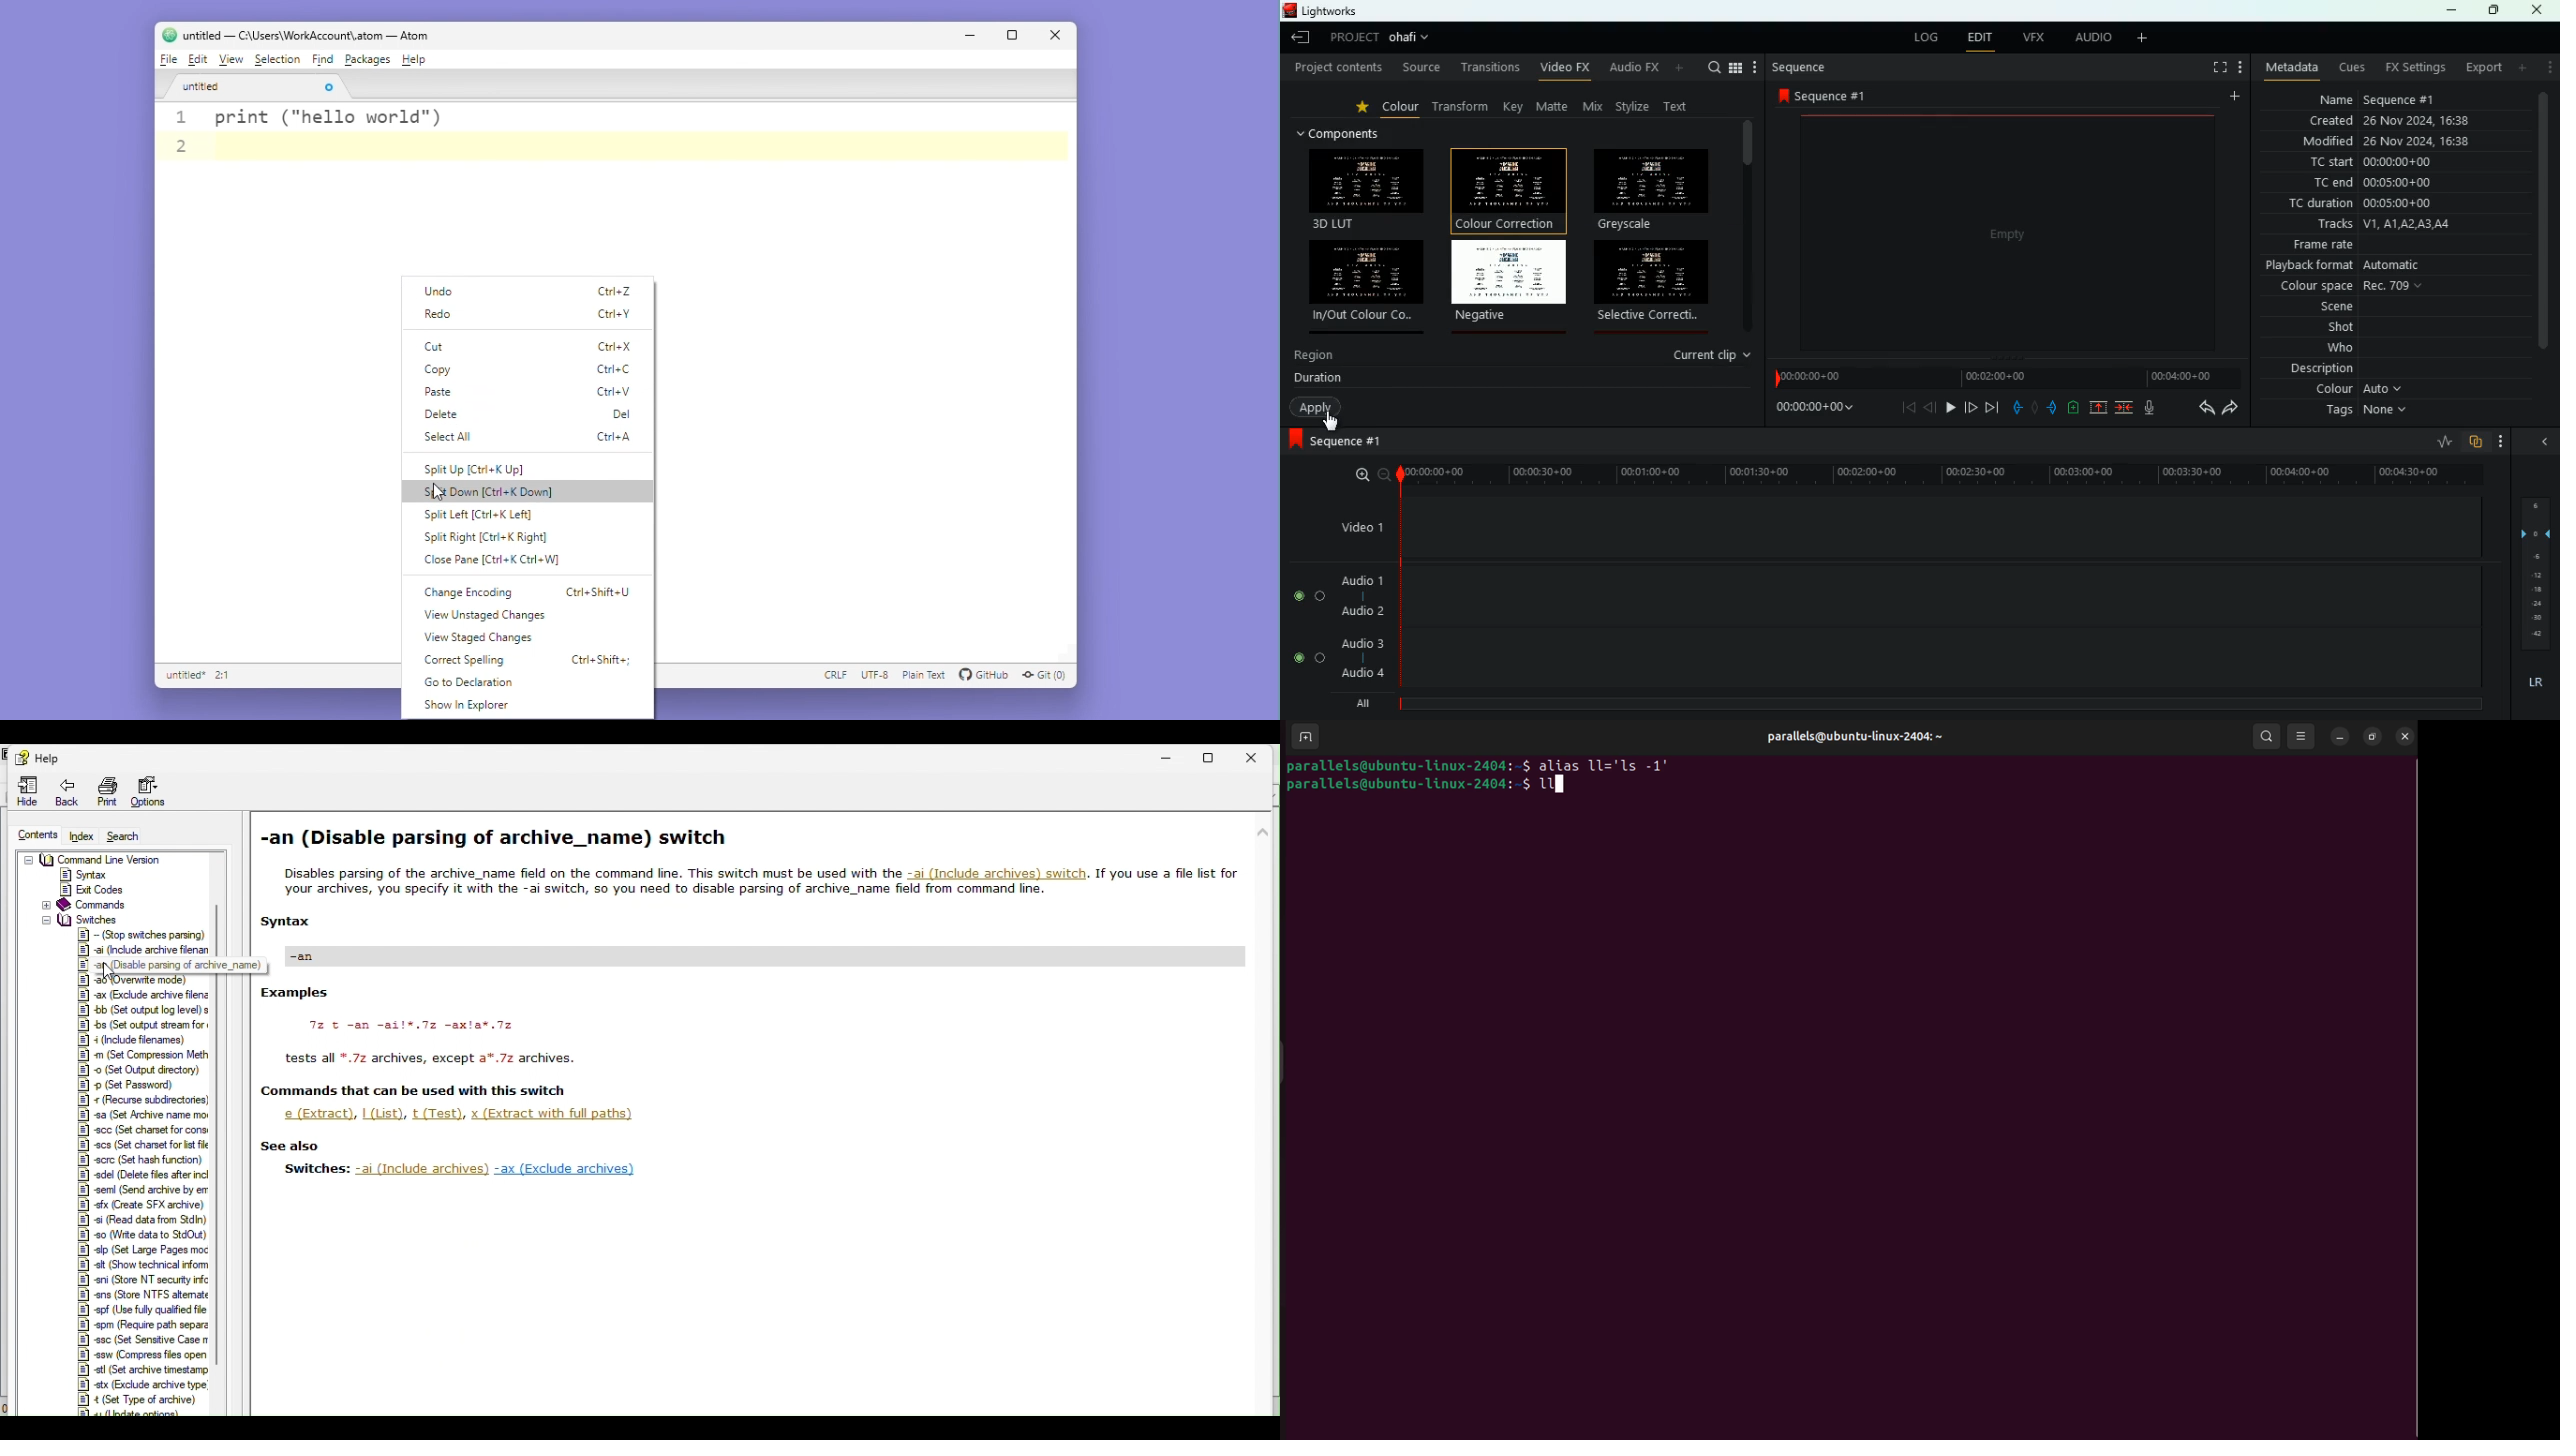 This screenshot has height=1456, width=2576. What do you see at coordinates (2453, 11) in the screenshot?
I see `minimize` at bounding box center [2453, 11].